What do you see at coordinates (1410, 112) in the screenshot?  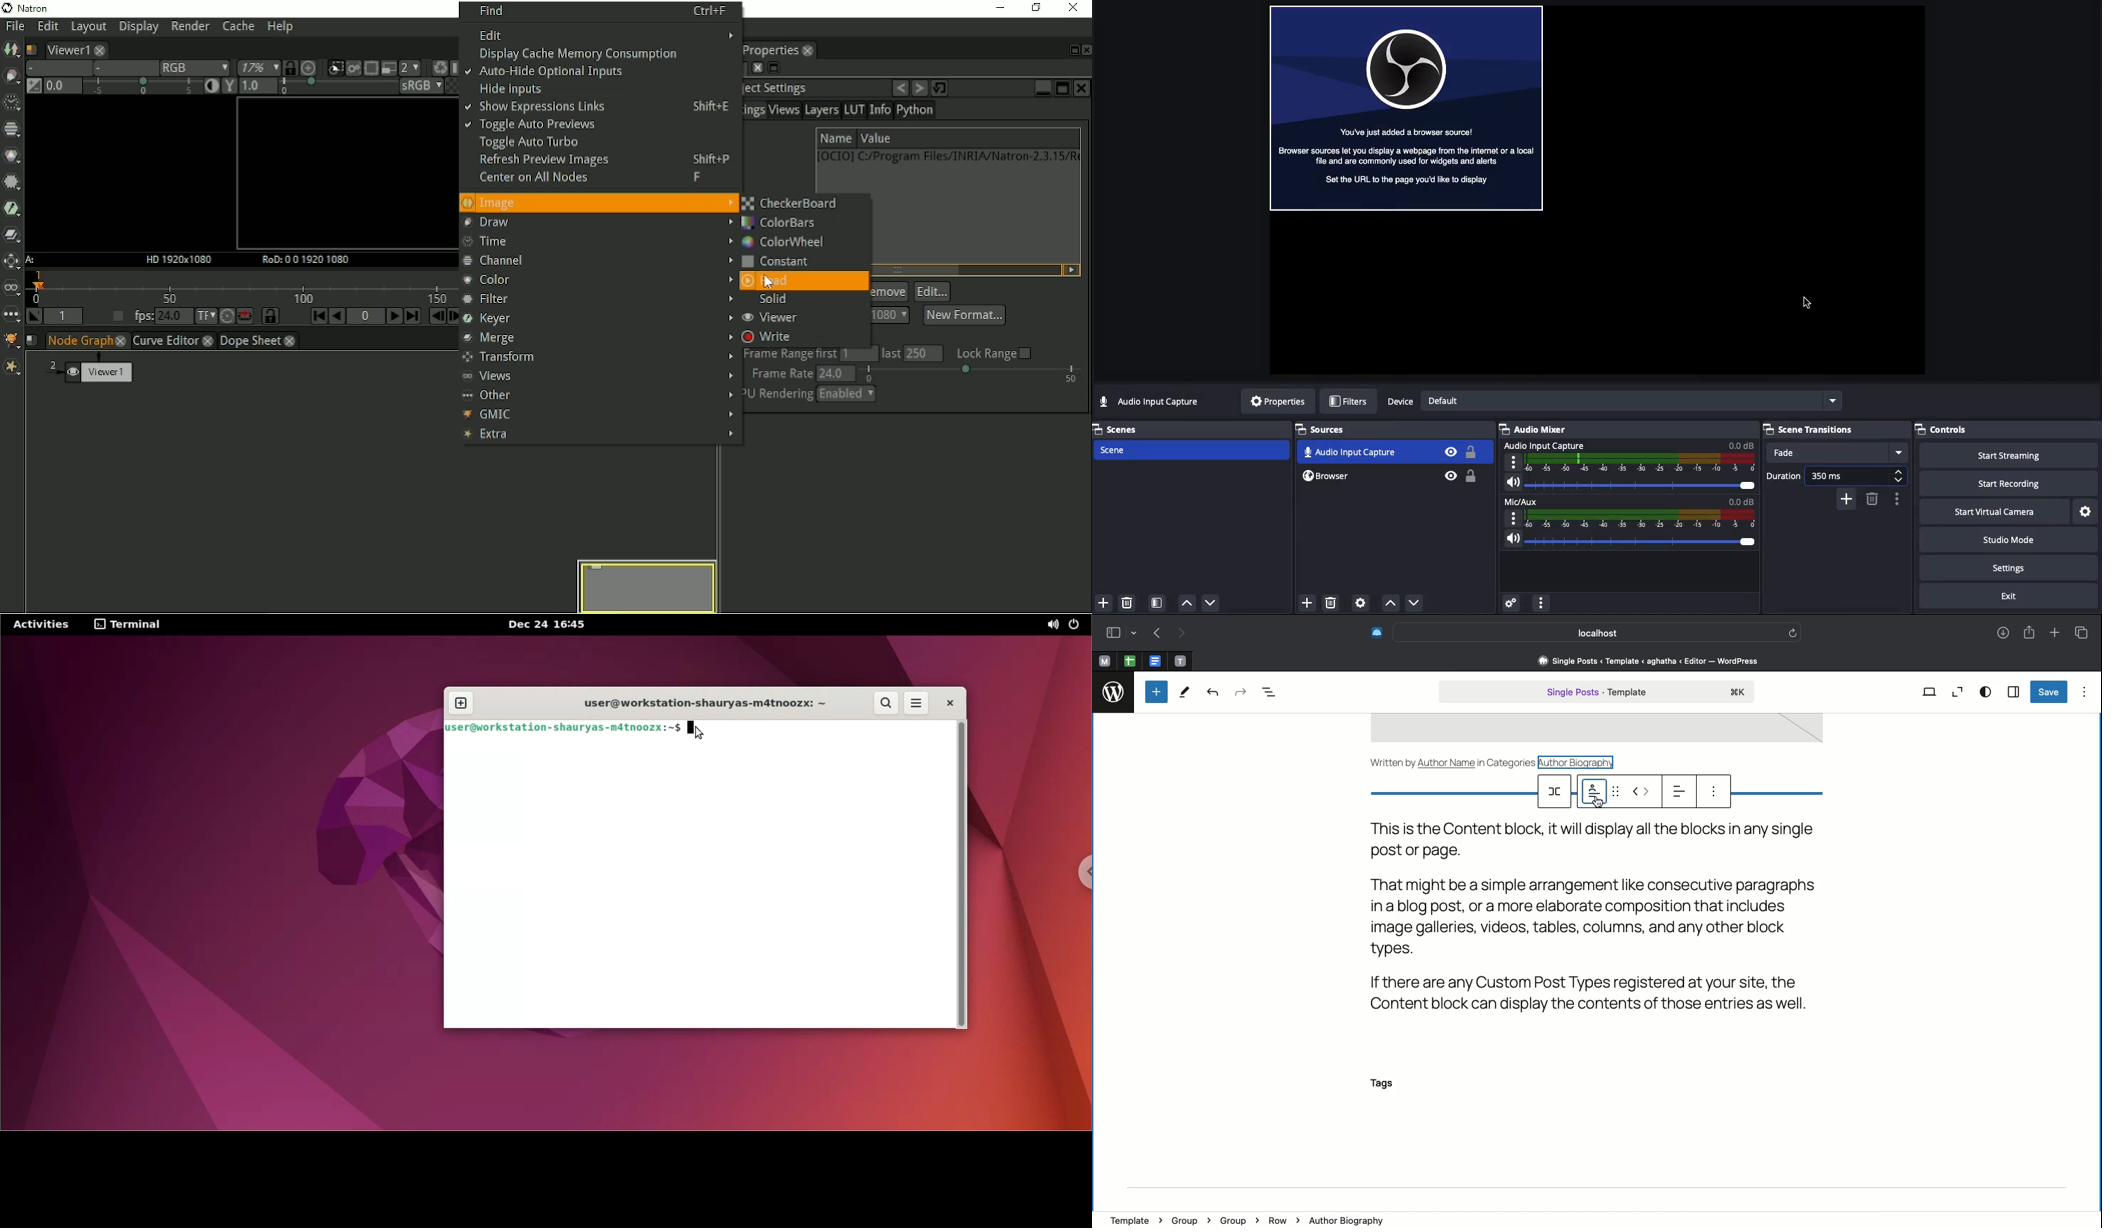 I see `File` at bounding box center [1410, 112].